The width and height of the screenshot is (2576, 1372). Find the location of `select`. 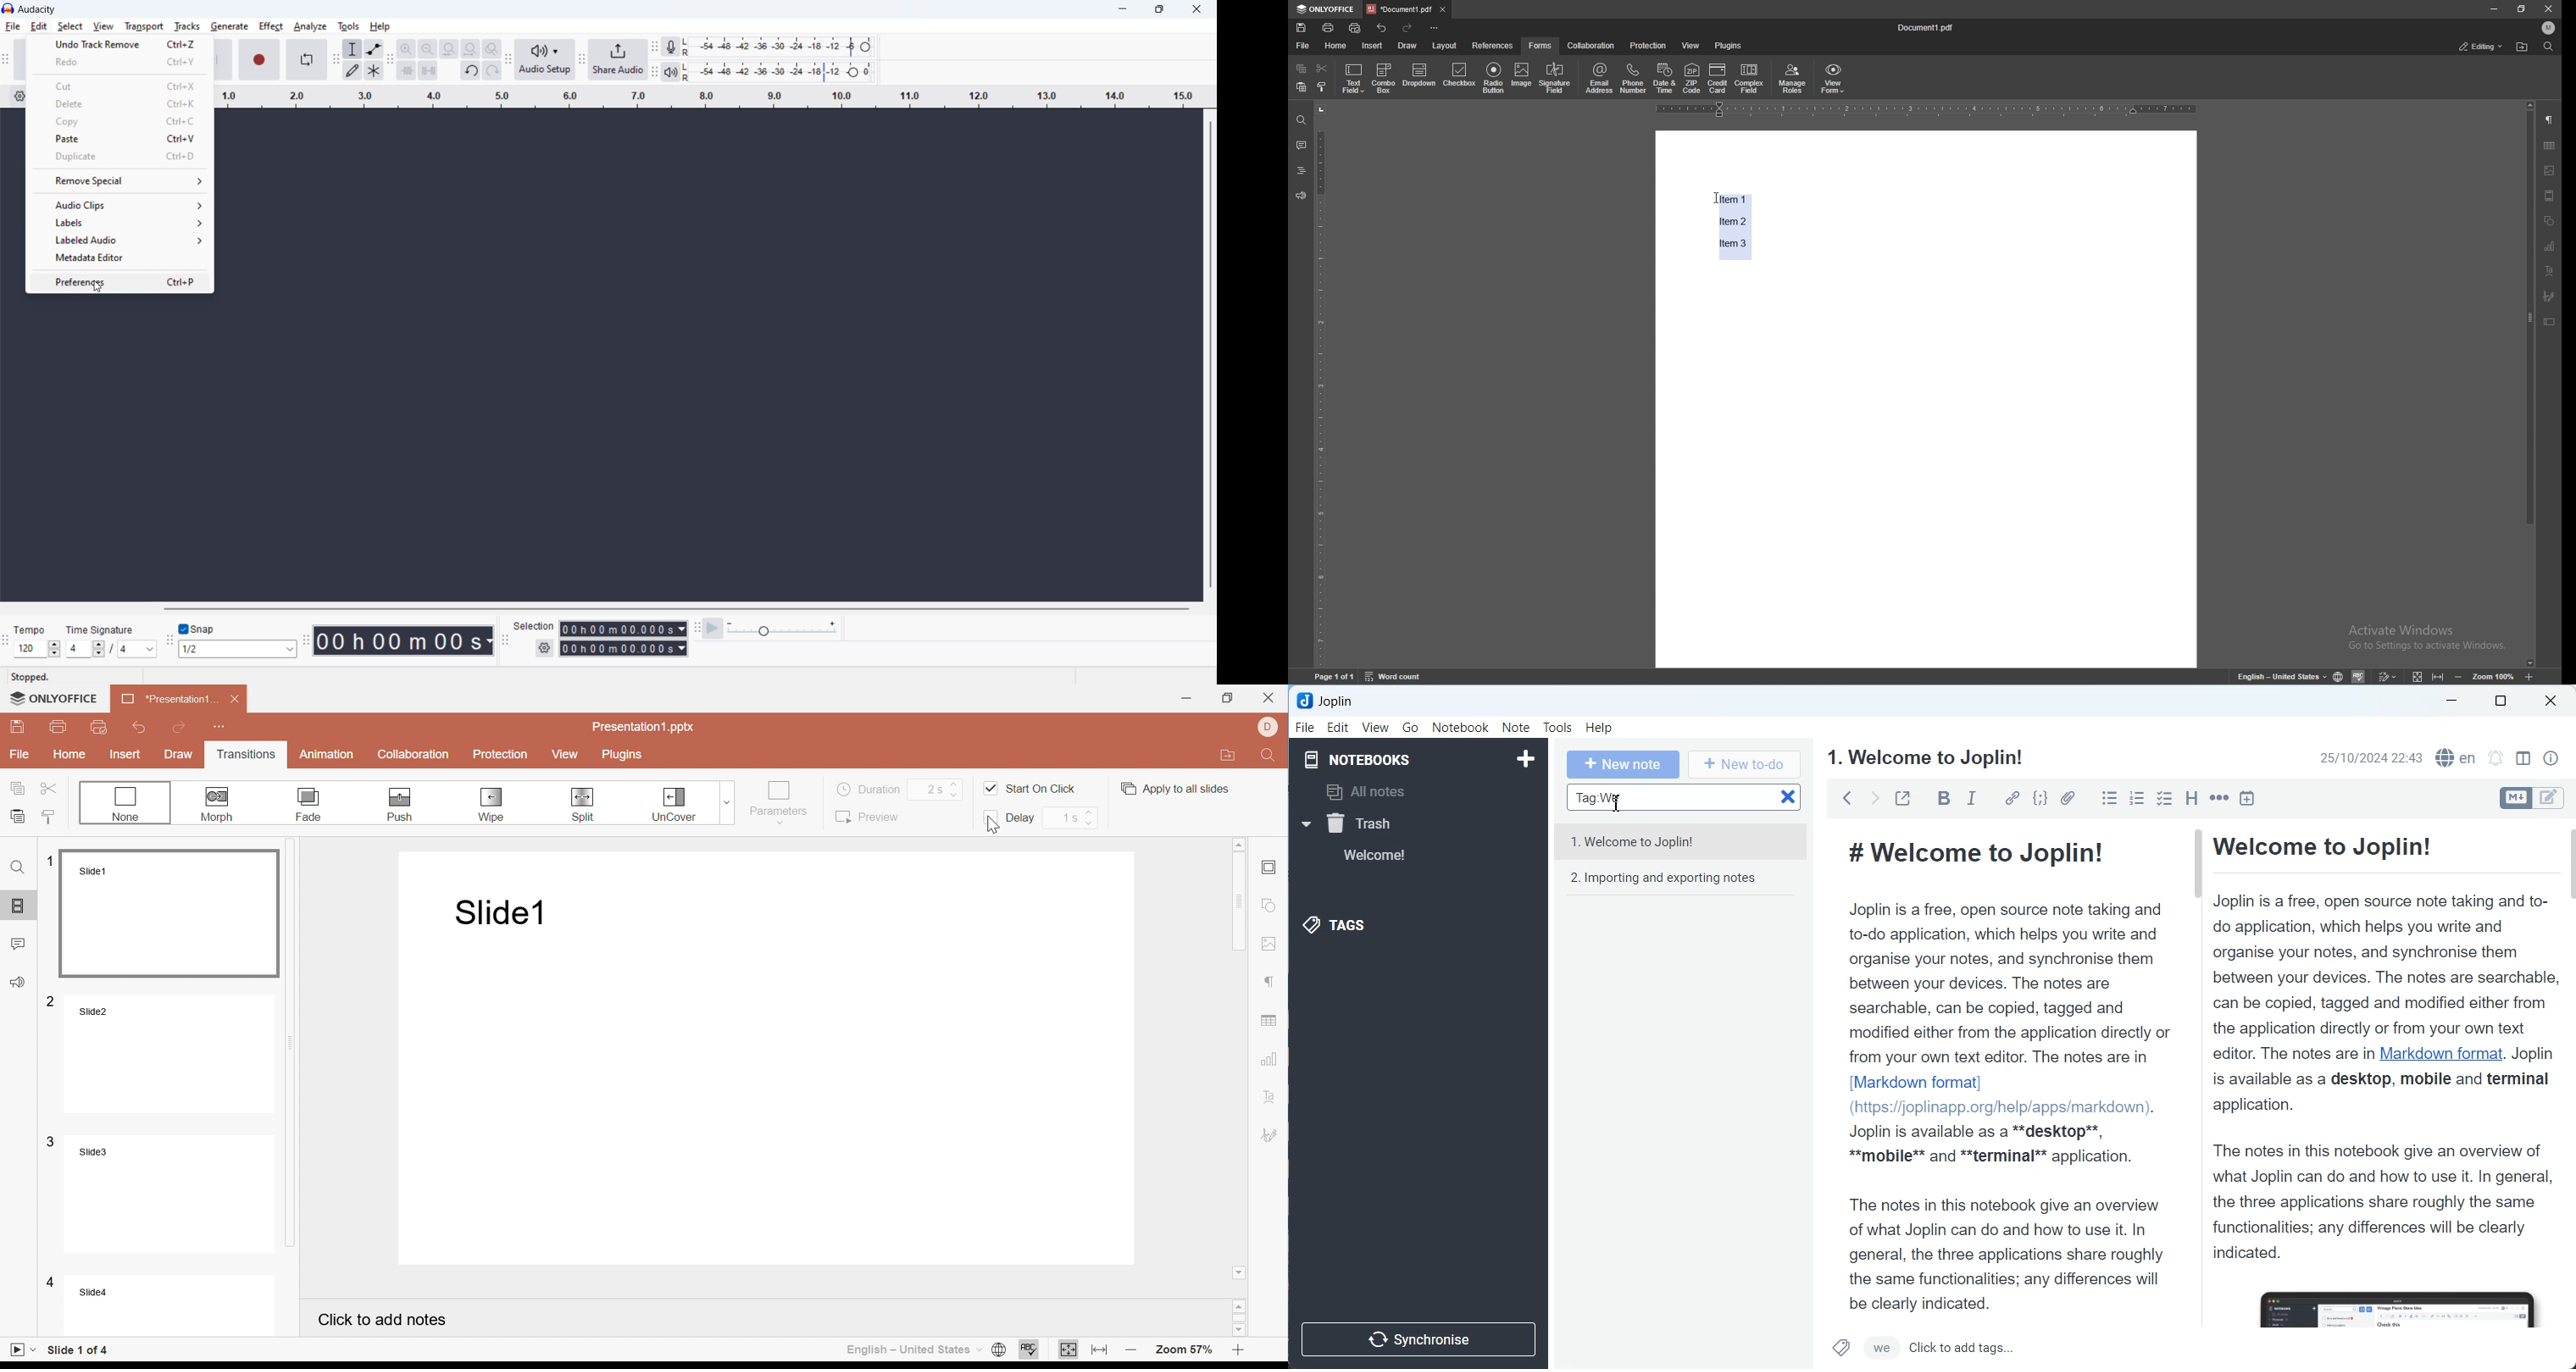

select is located at coordinates (70, 27).